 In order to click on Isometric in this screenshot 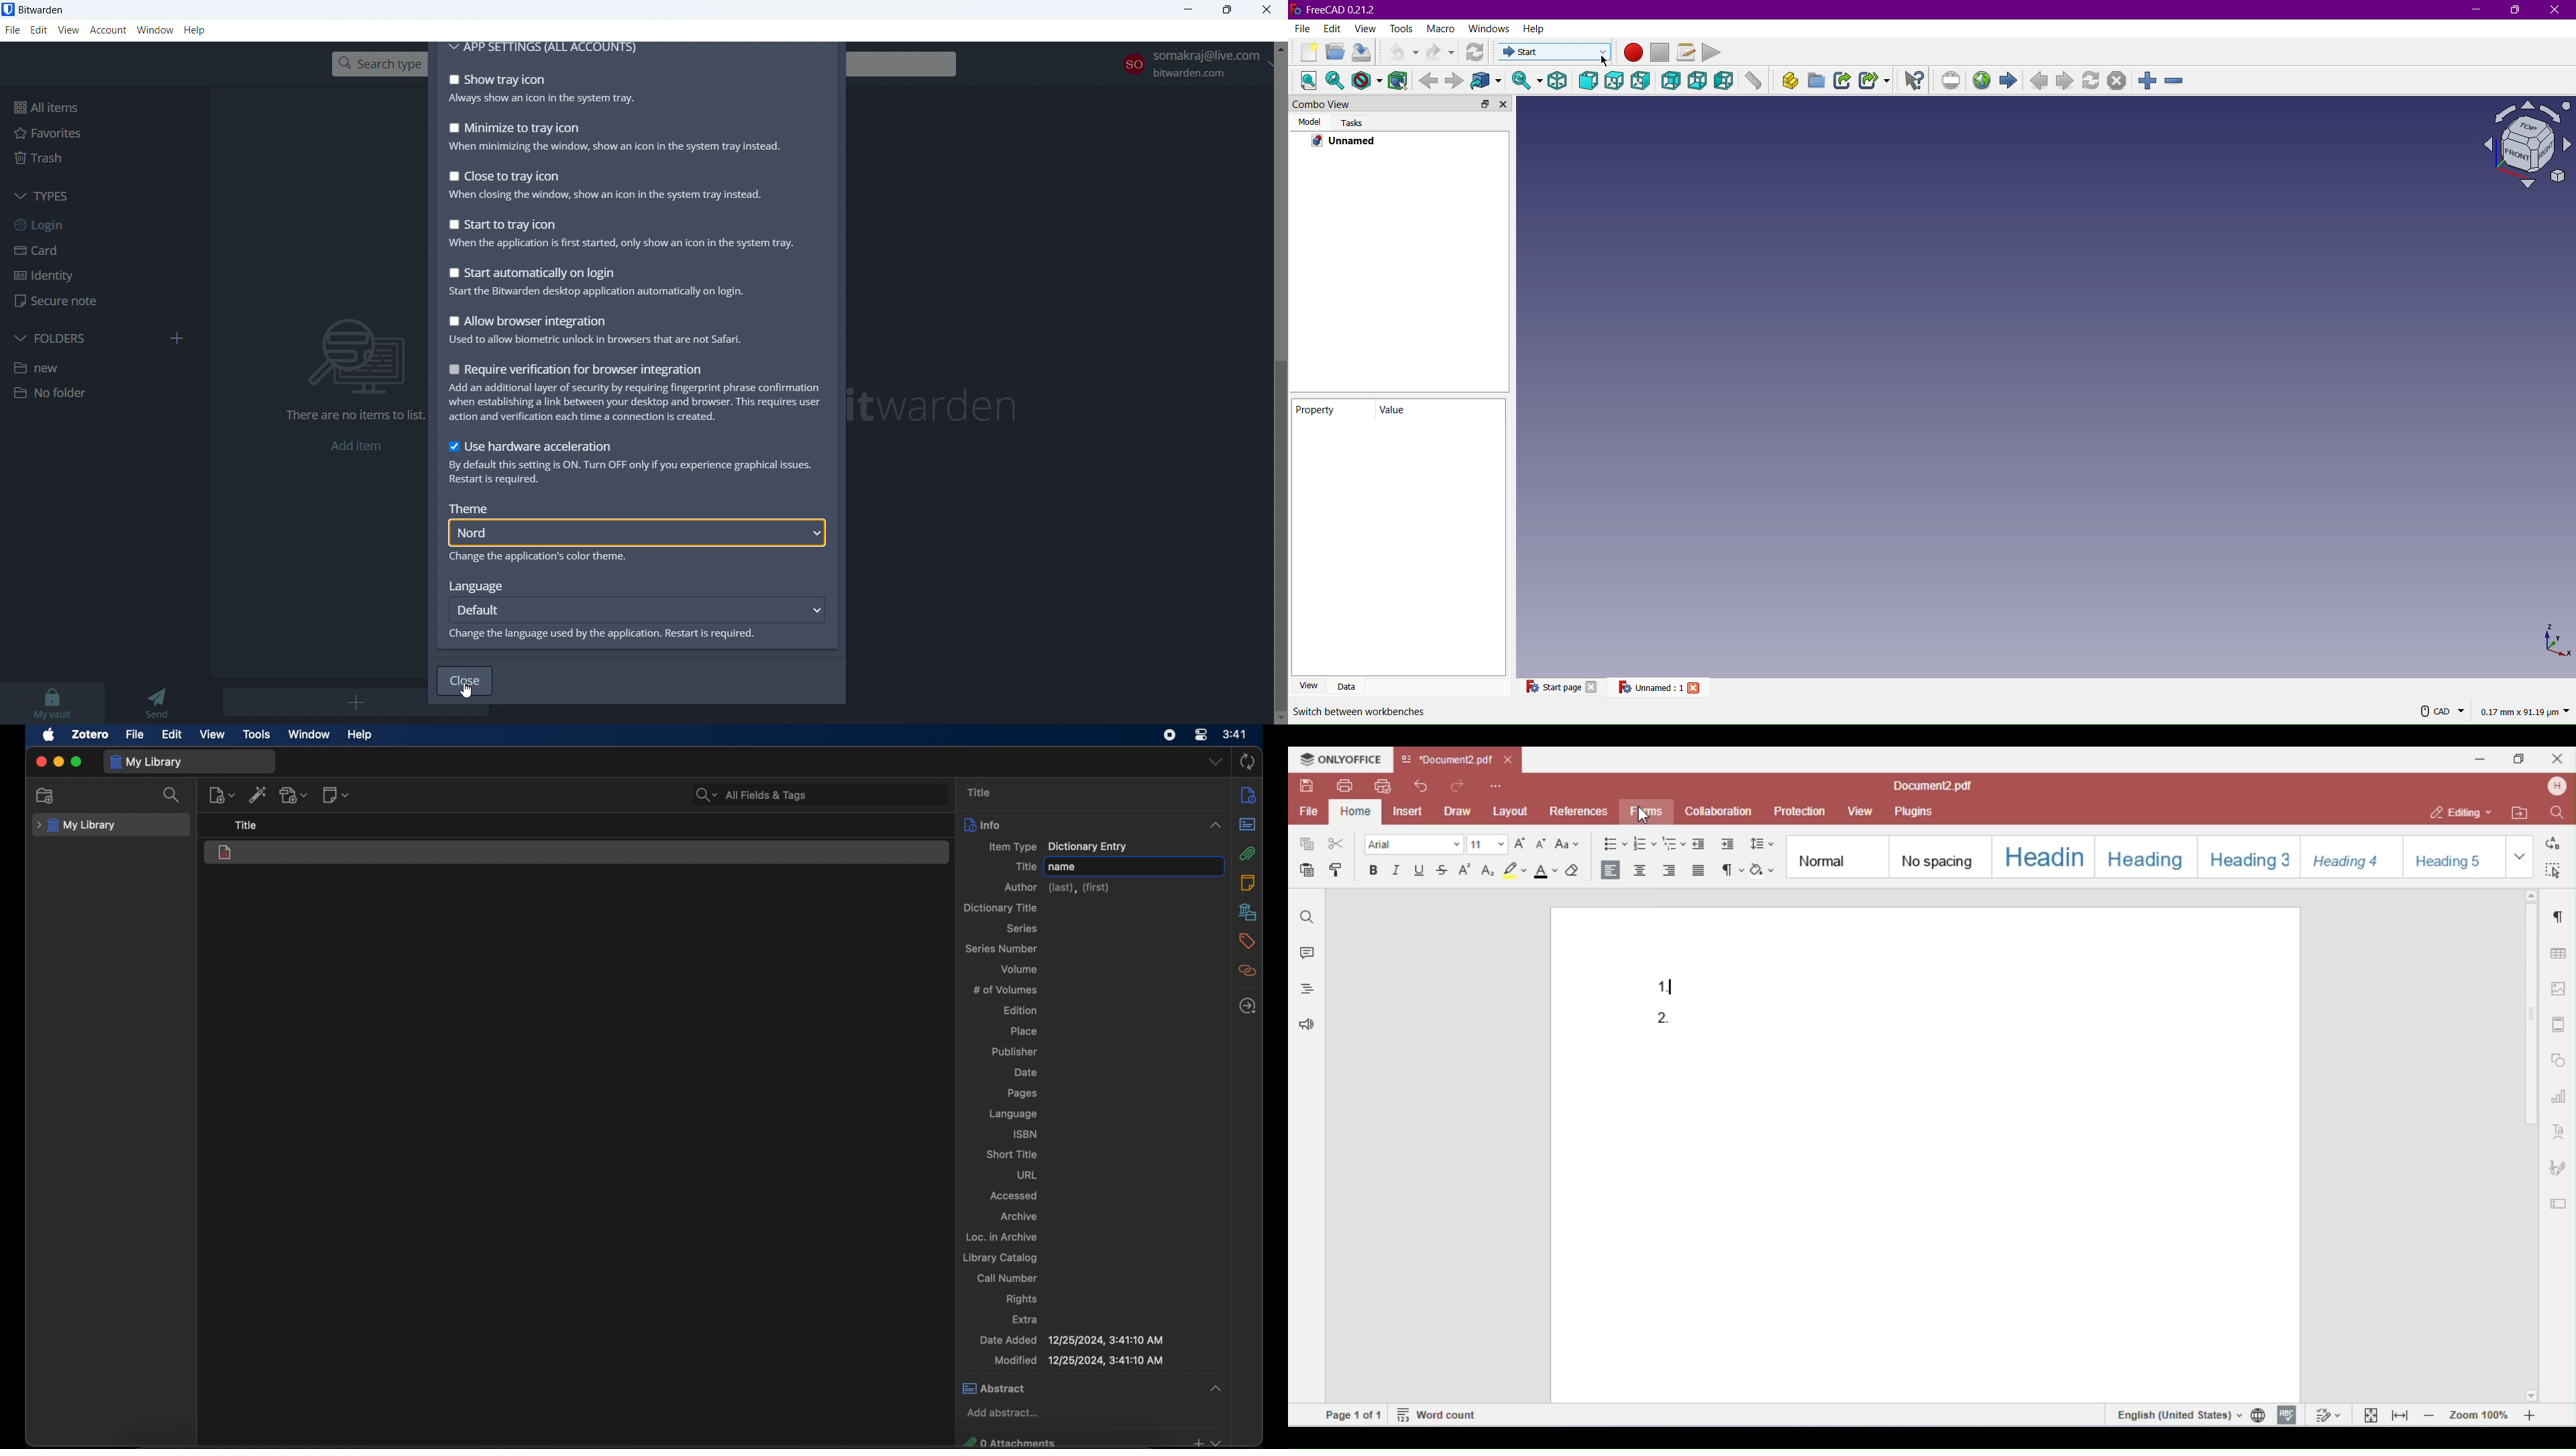, I will do `click(2521, 146)`.